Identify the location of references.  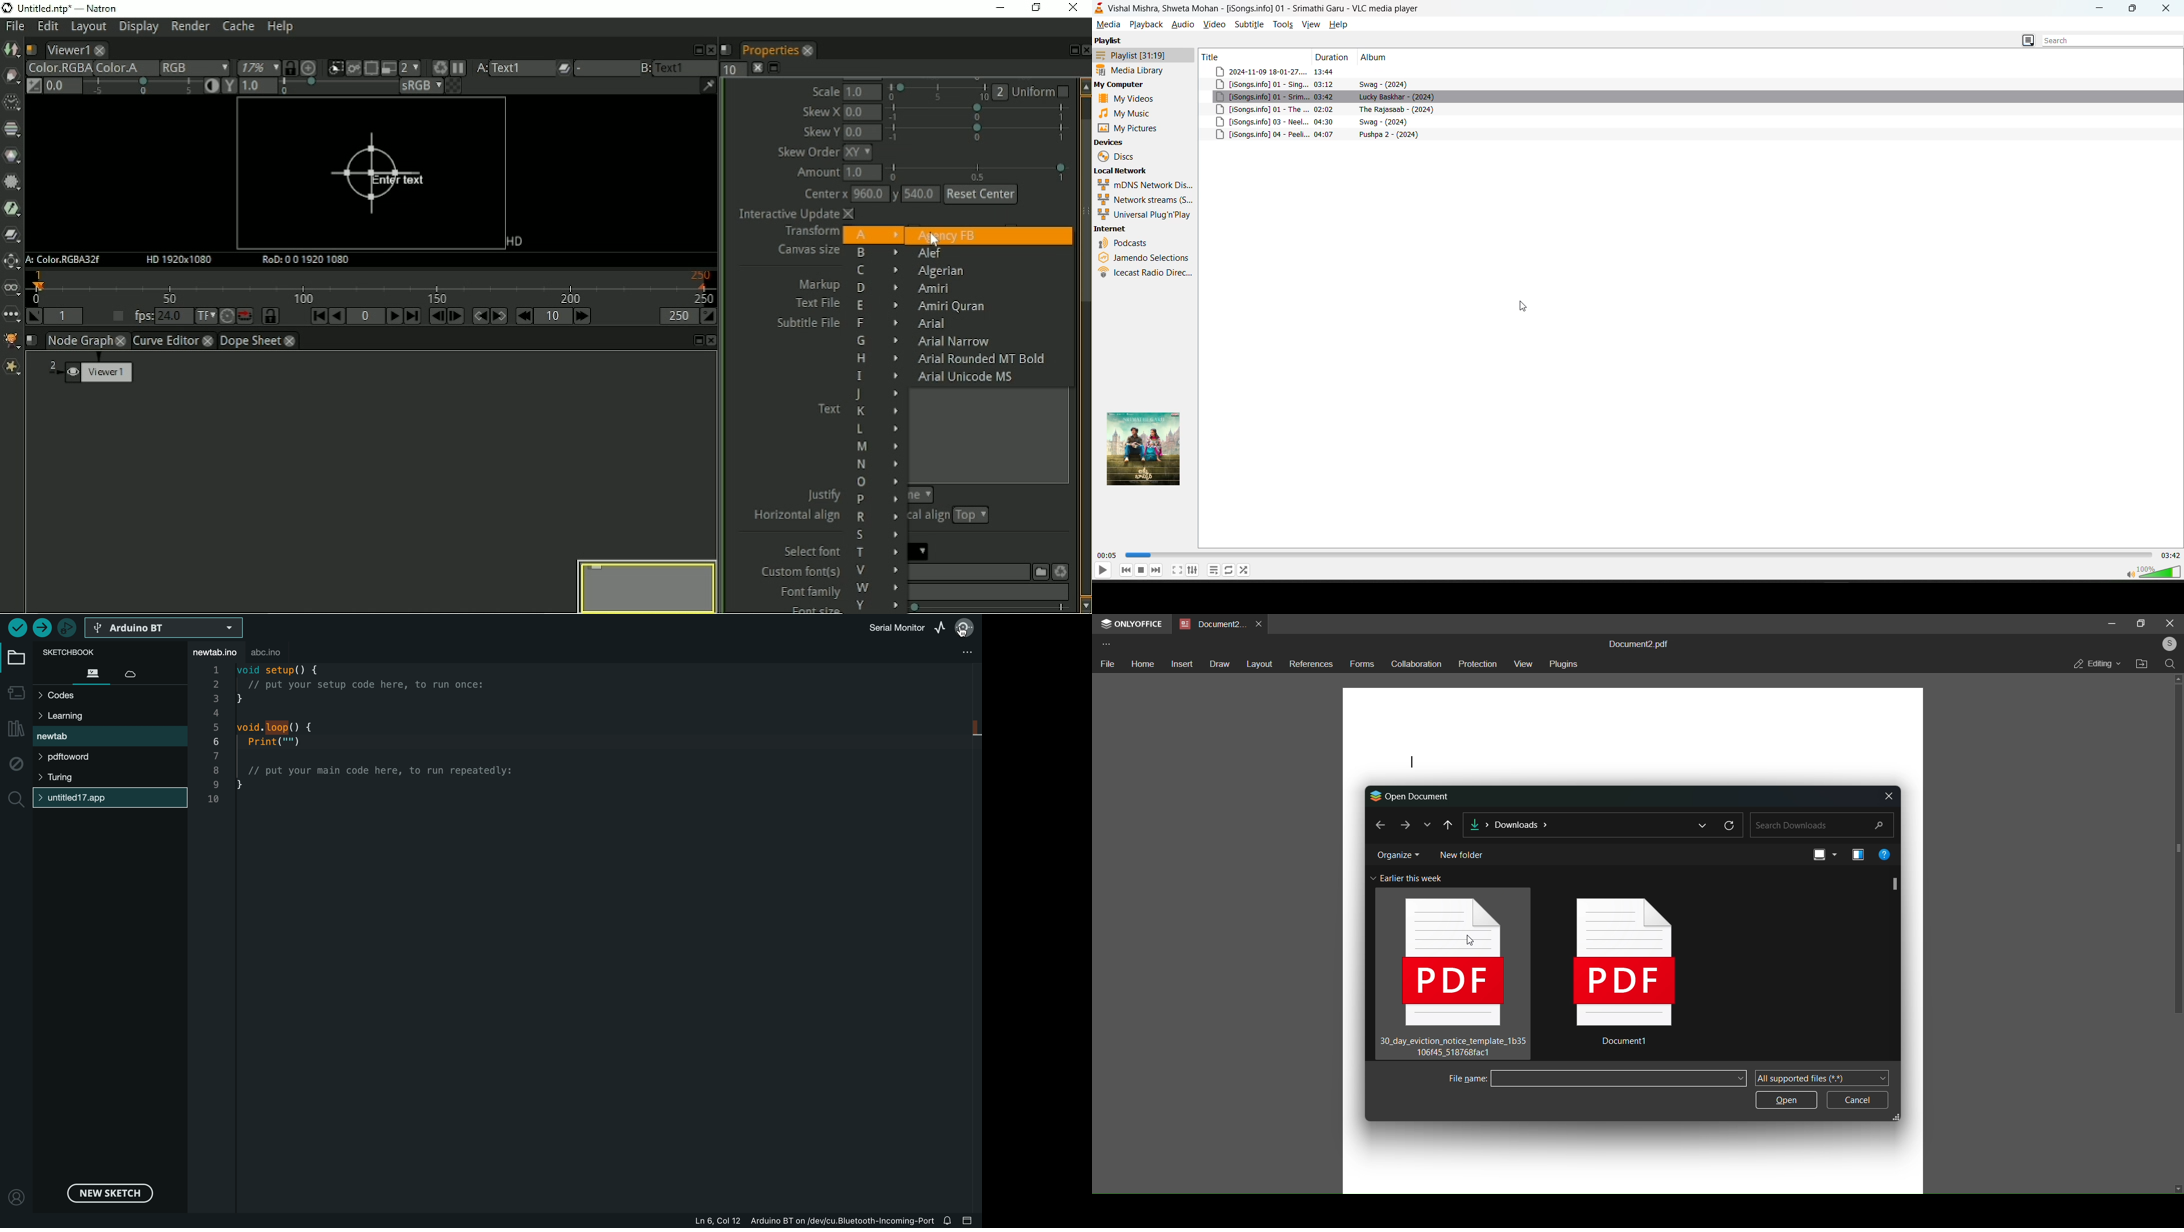
(1311, 665).